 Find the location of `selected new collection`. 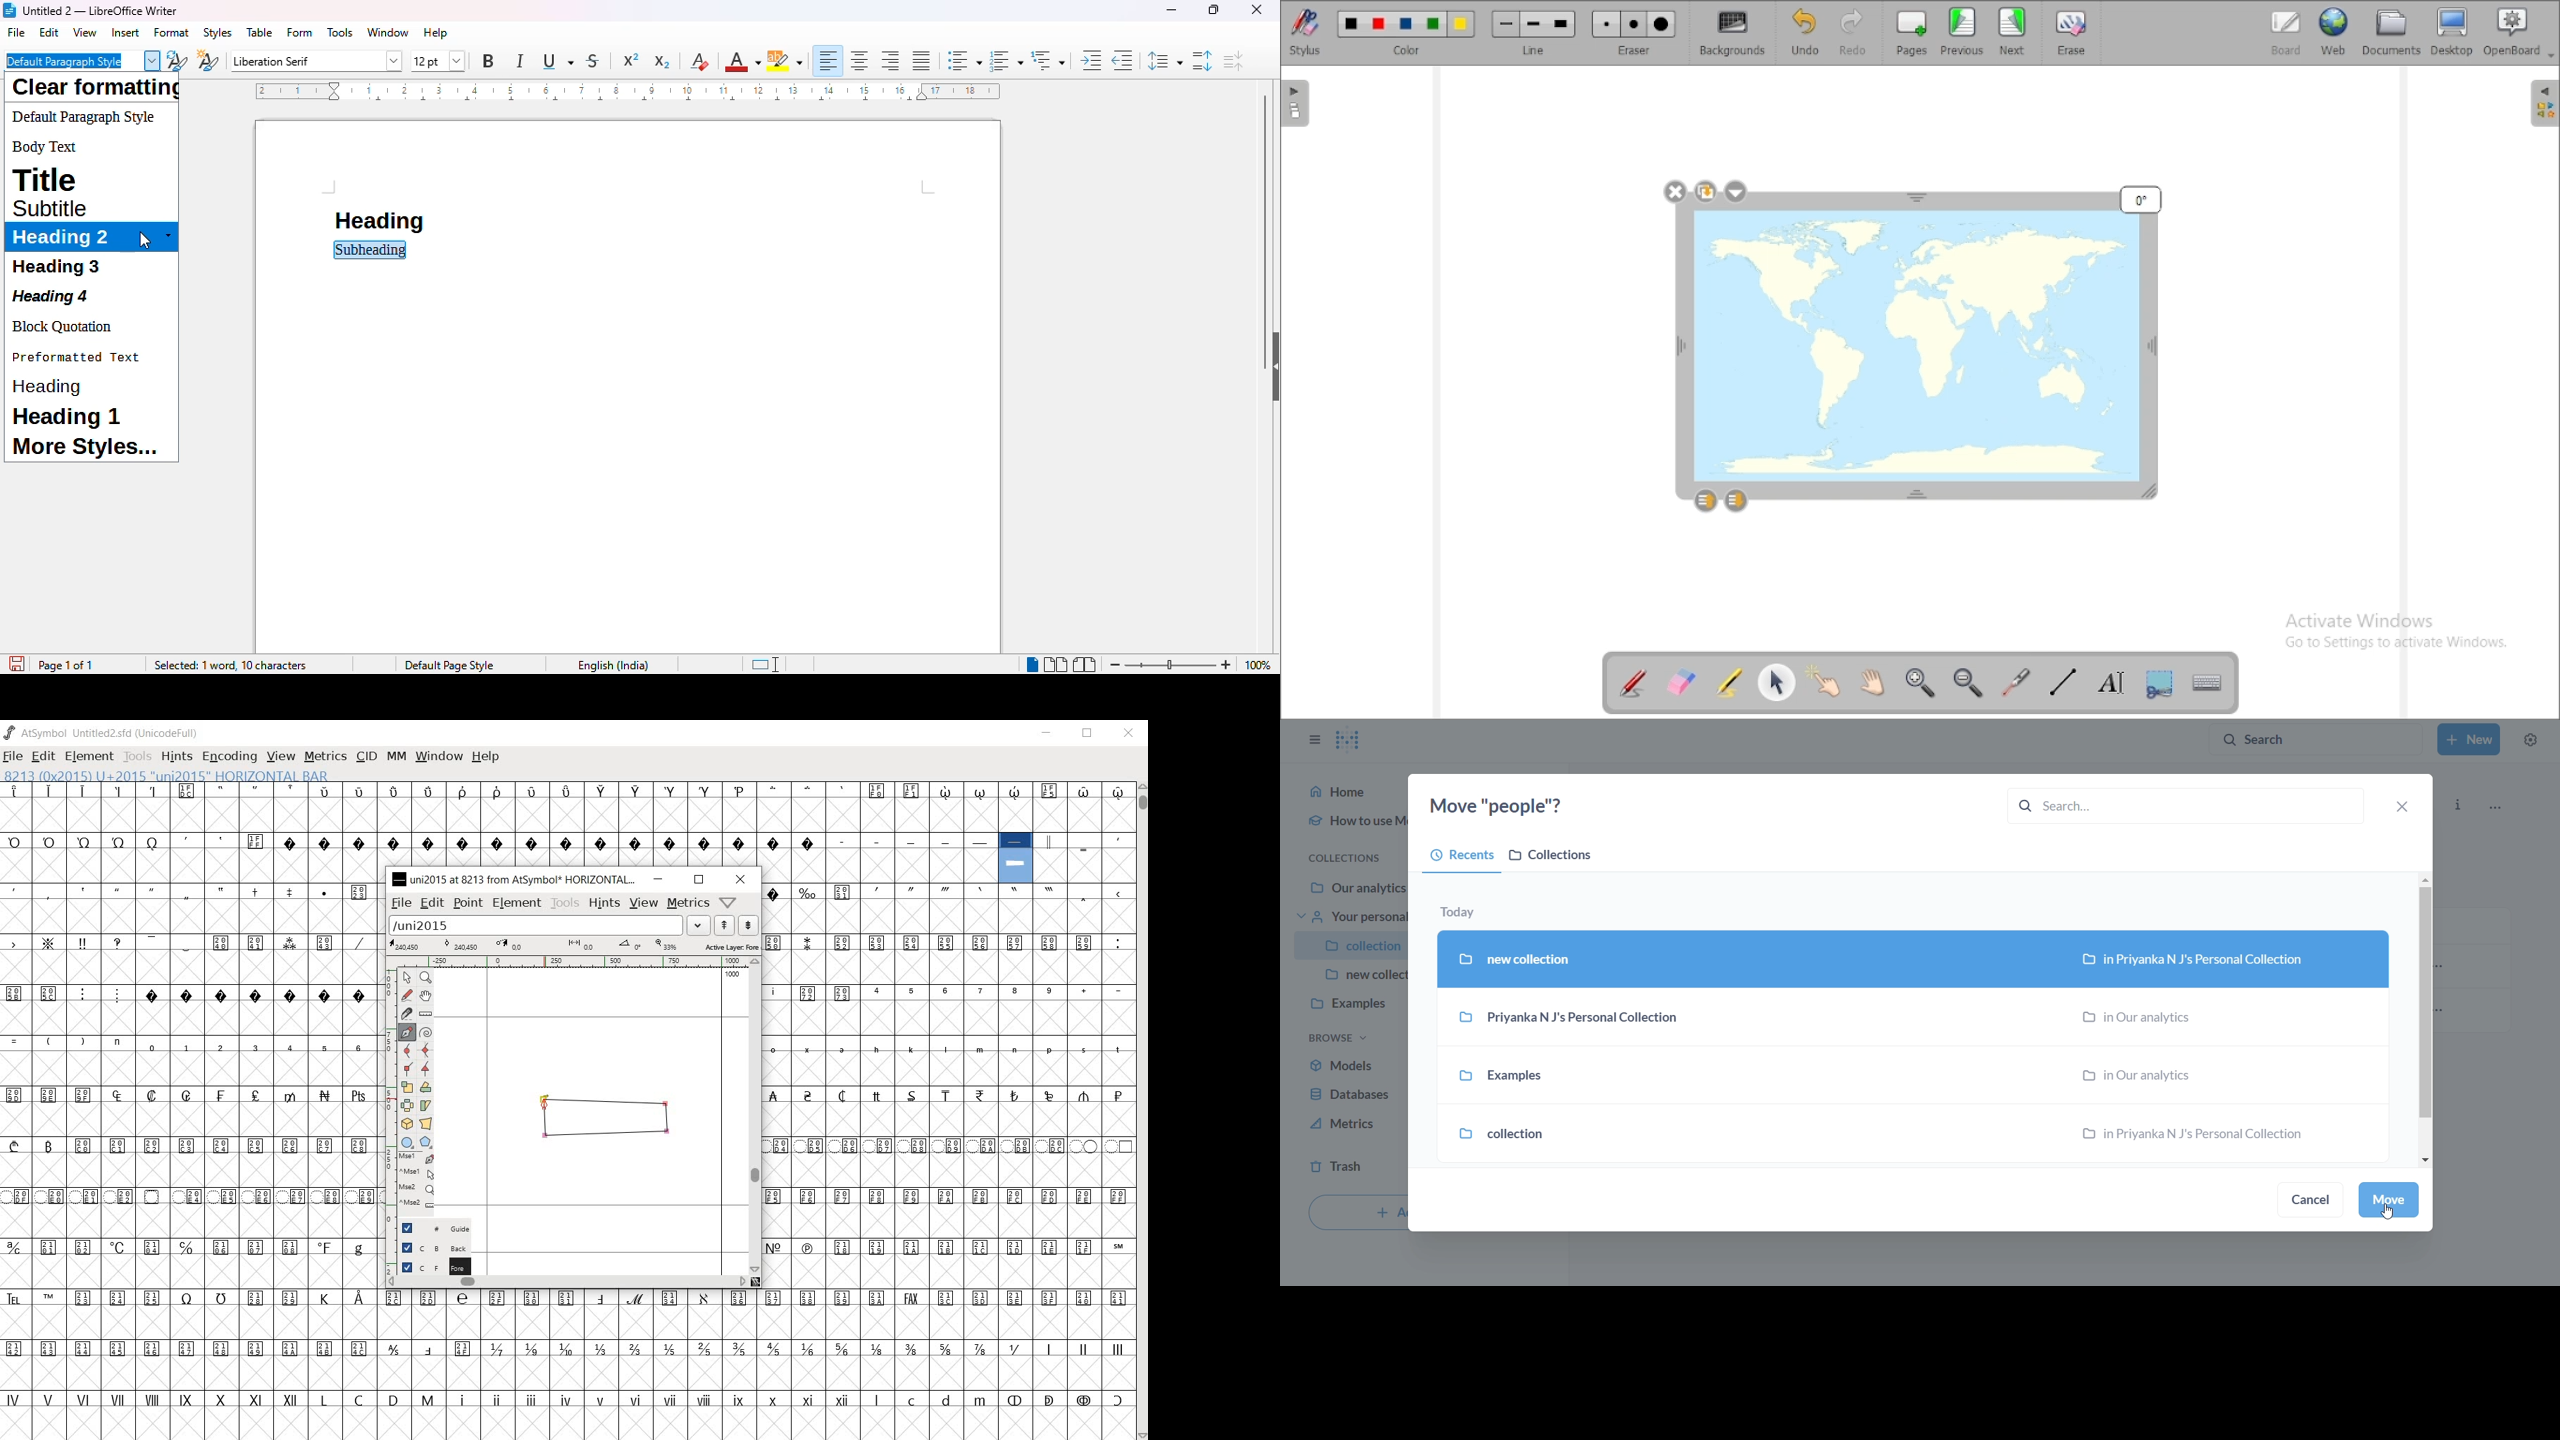

selected new collection is located at coordinates (1913, 957).